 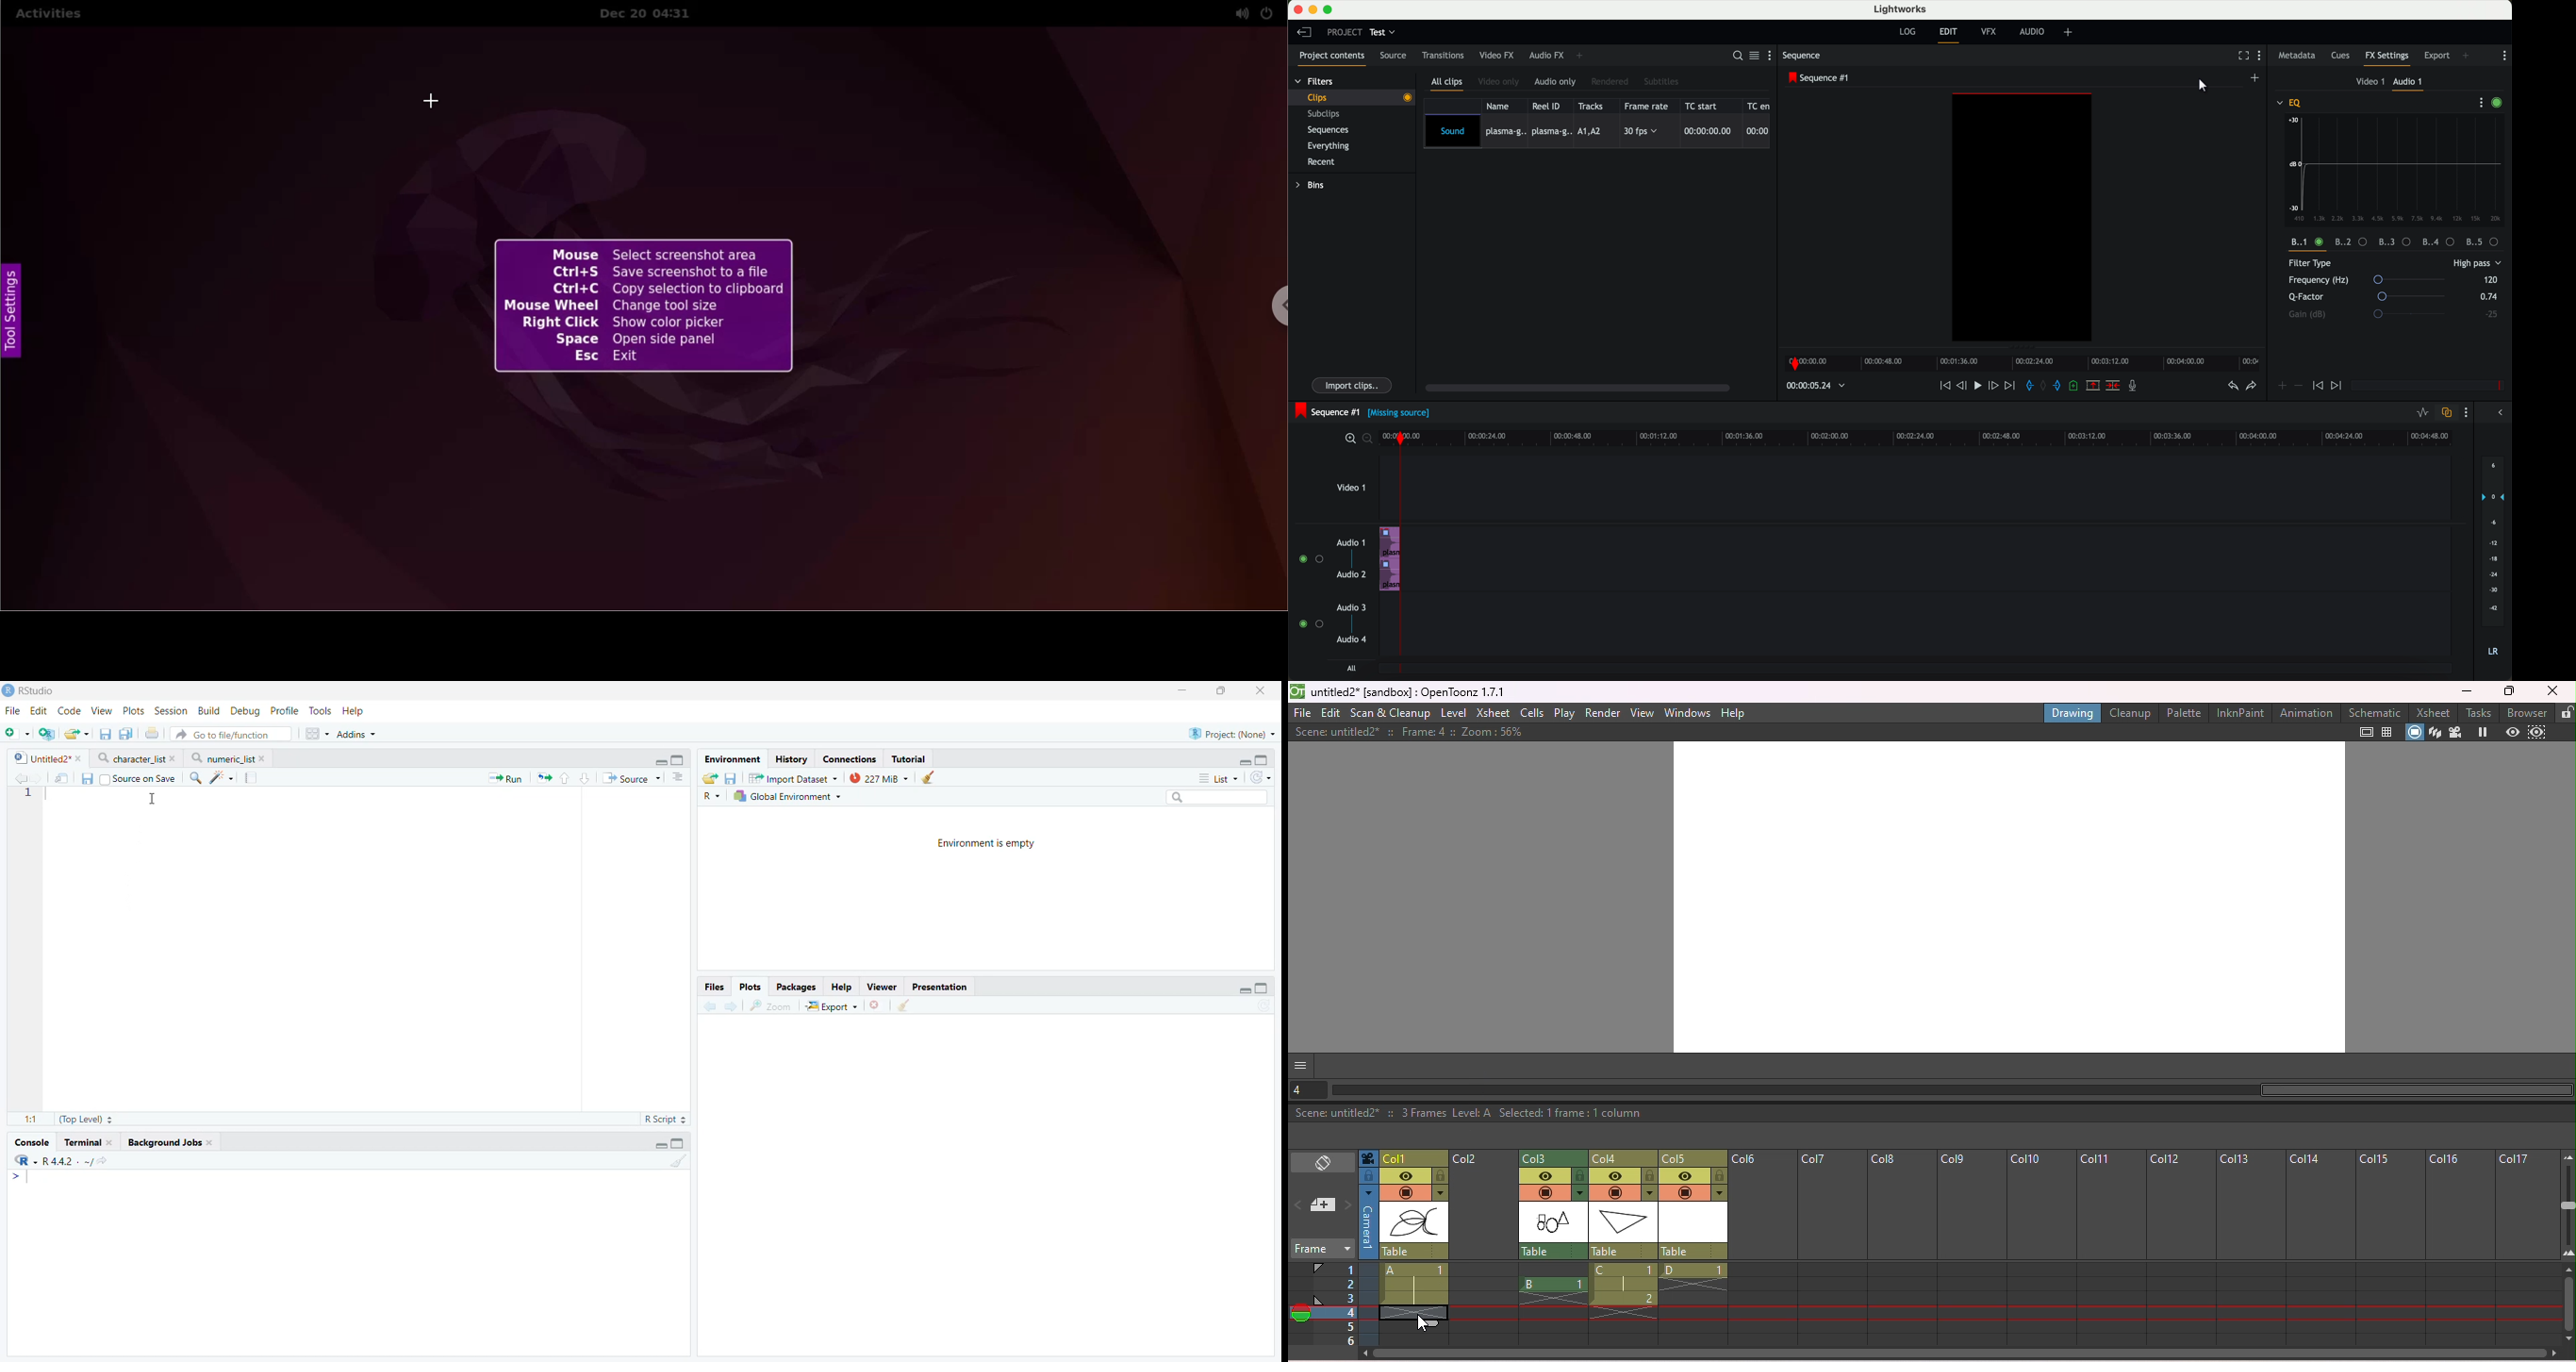 I want to click on Print, so click(x=151, y=734).